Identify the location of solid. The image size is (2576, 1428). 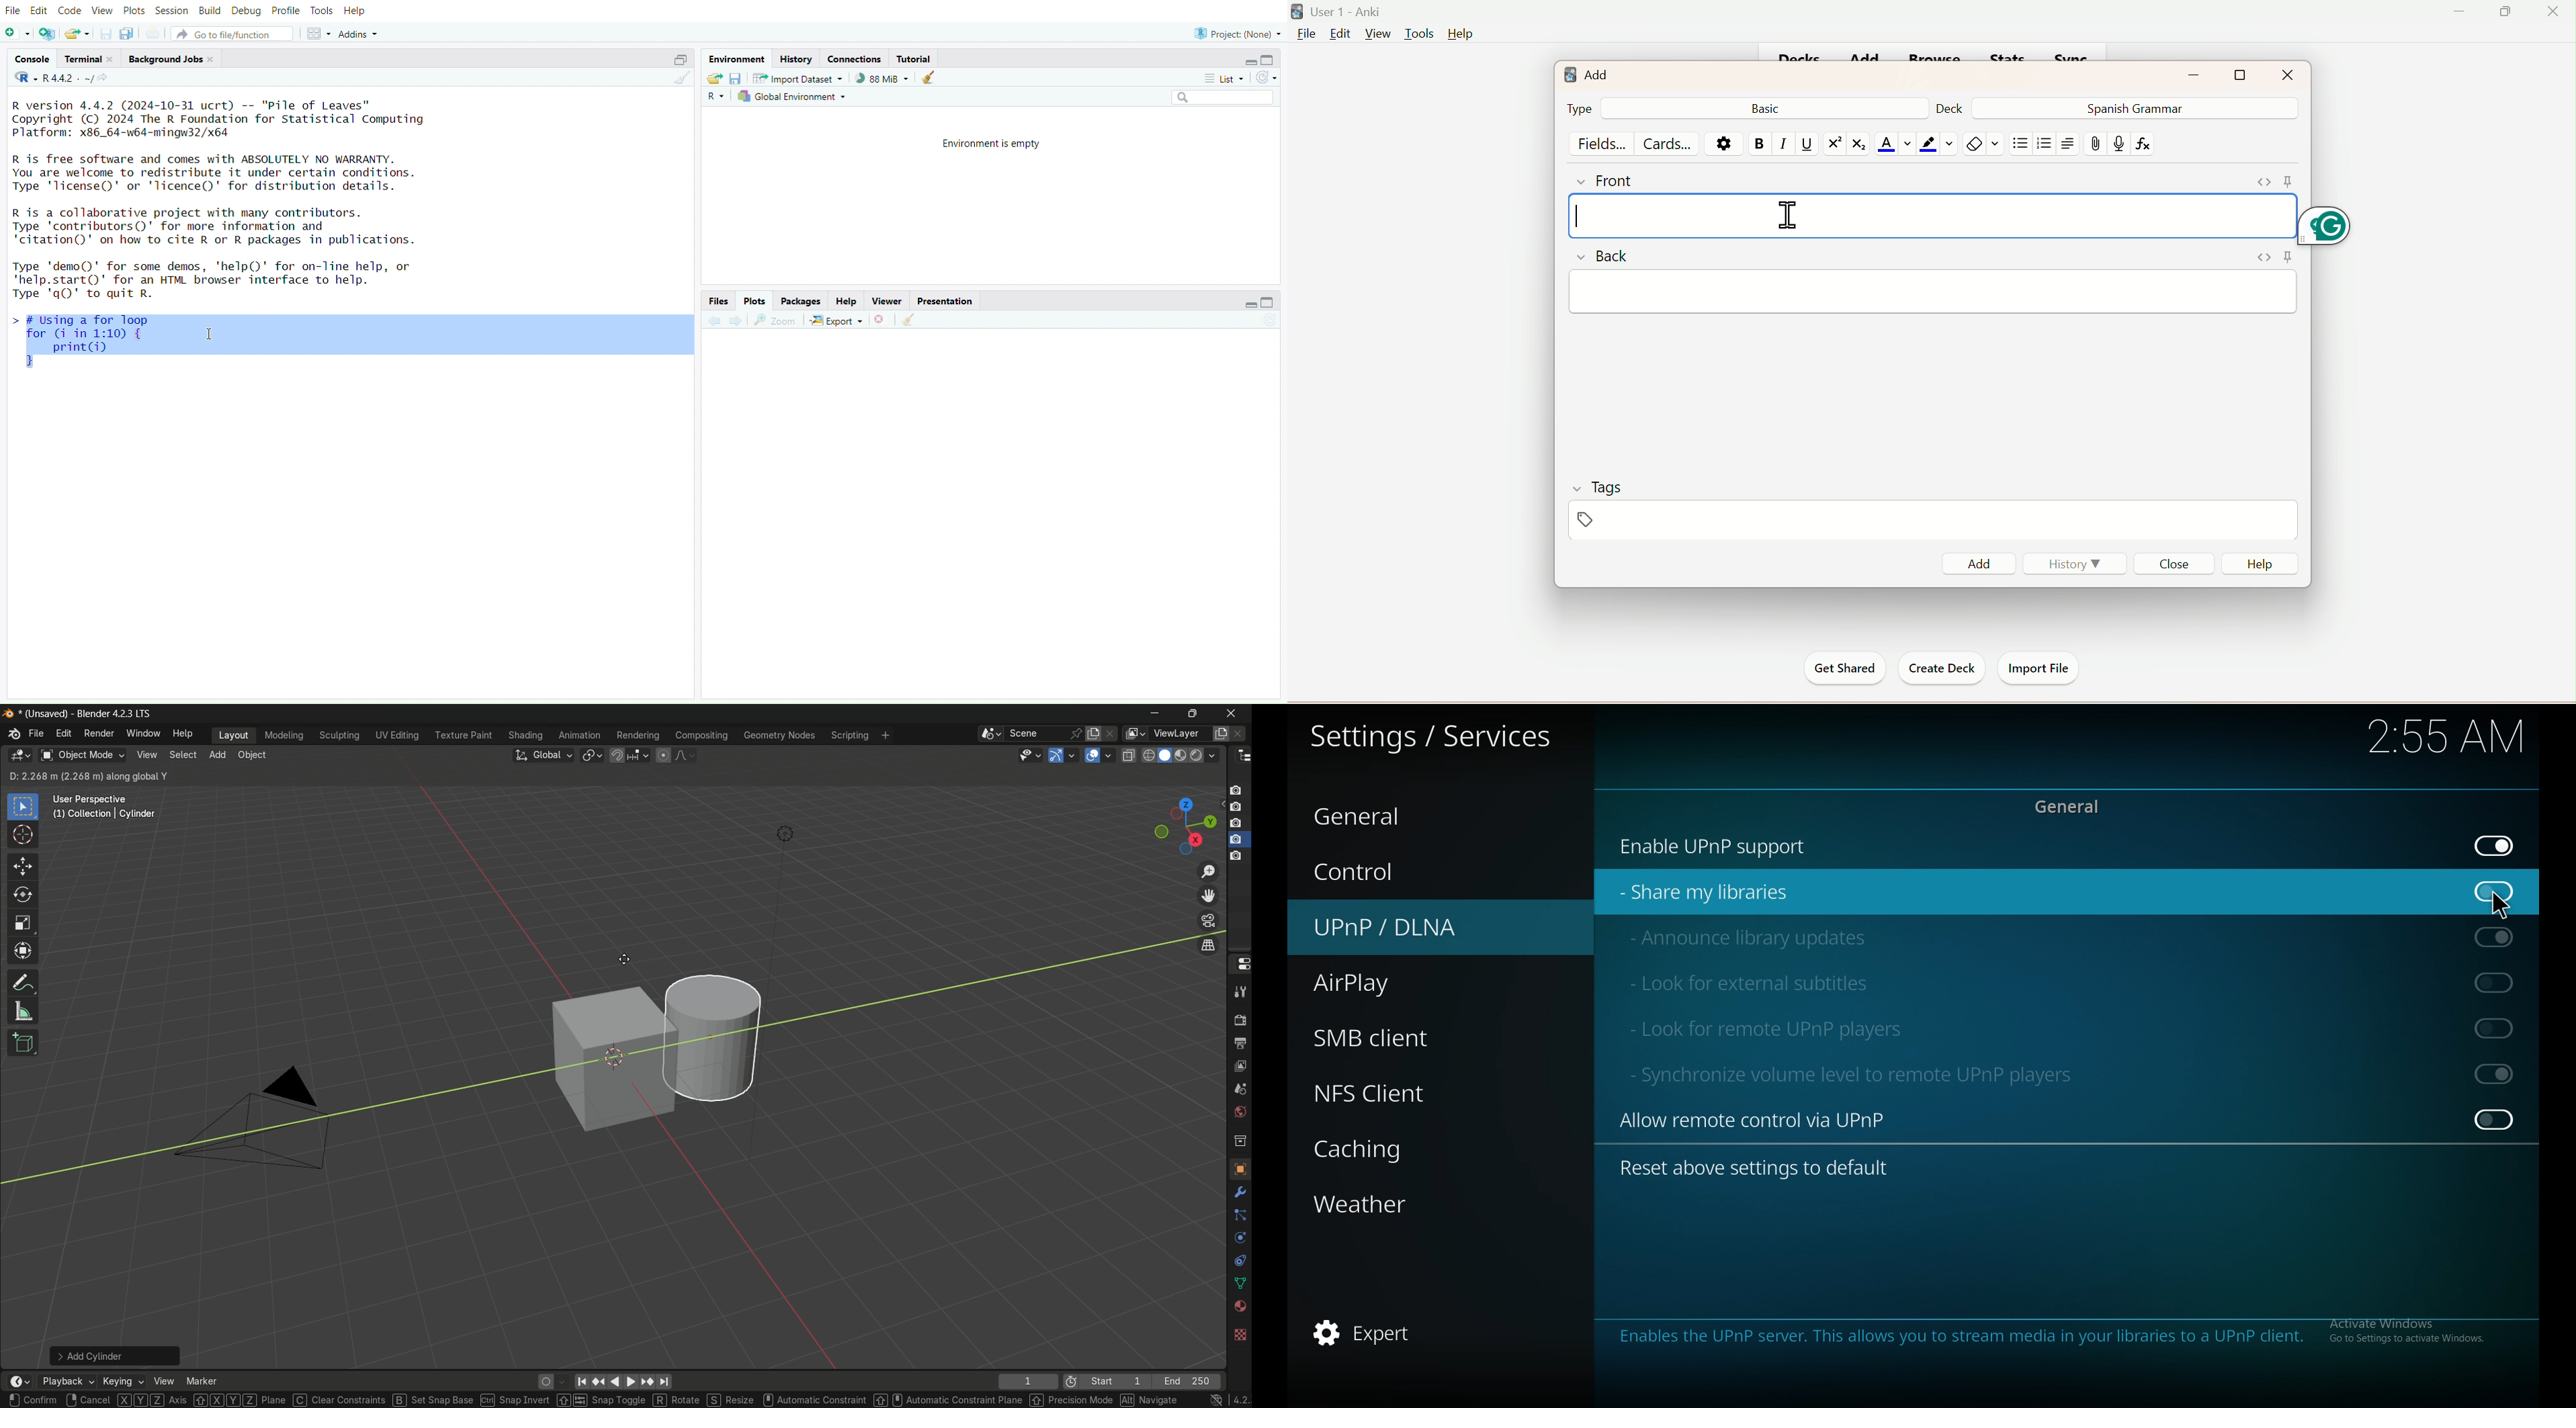
(1166, 756).